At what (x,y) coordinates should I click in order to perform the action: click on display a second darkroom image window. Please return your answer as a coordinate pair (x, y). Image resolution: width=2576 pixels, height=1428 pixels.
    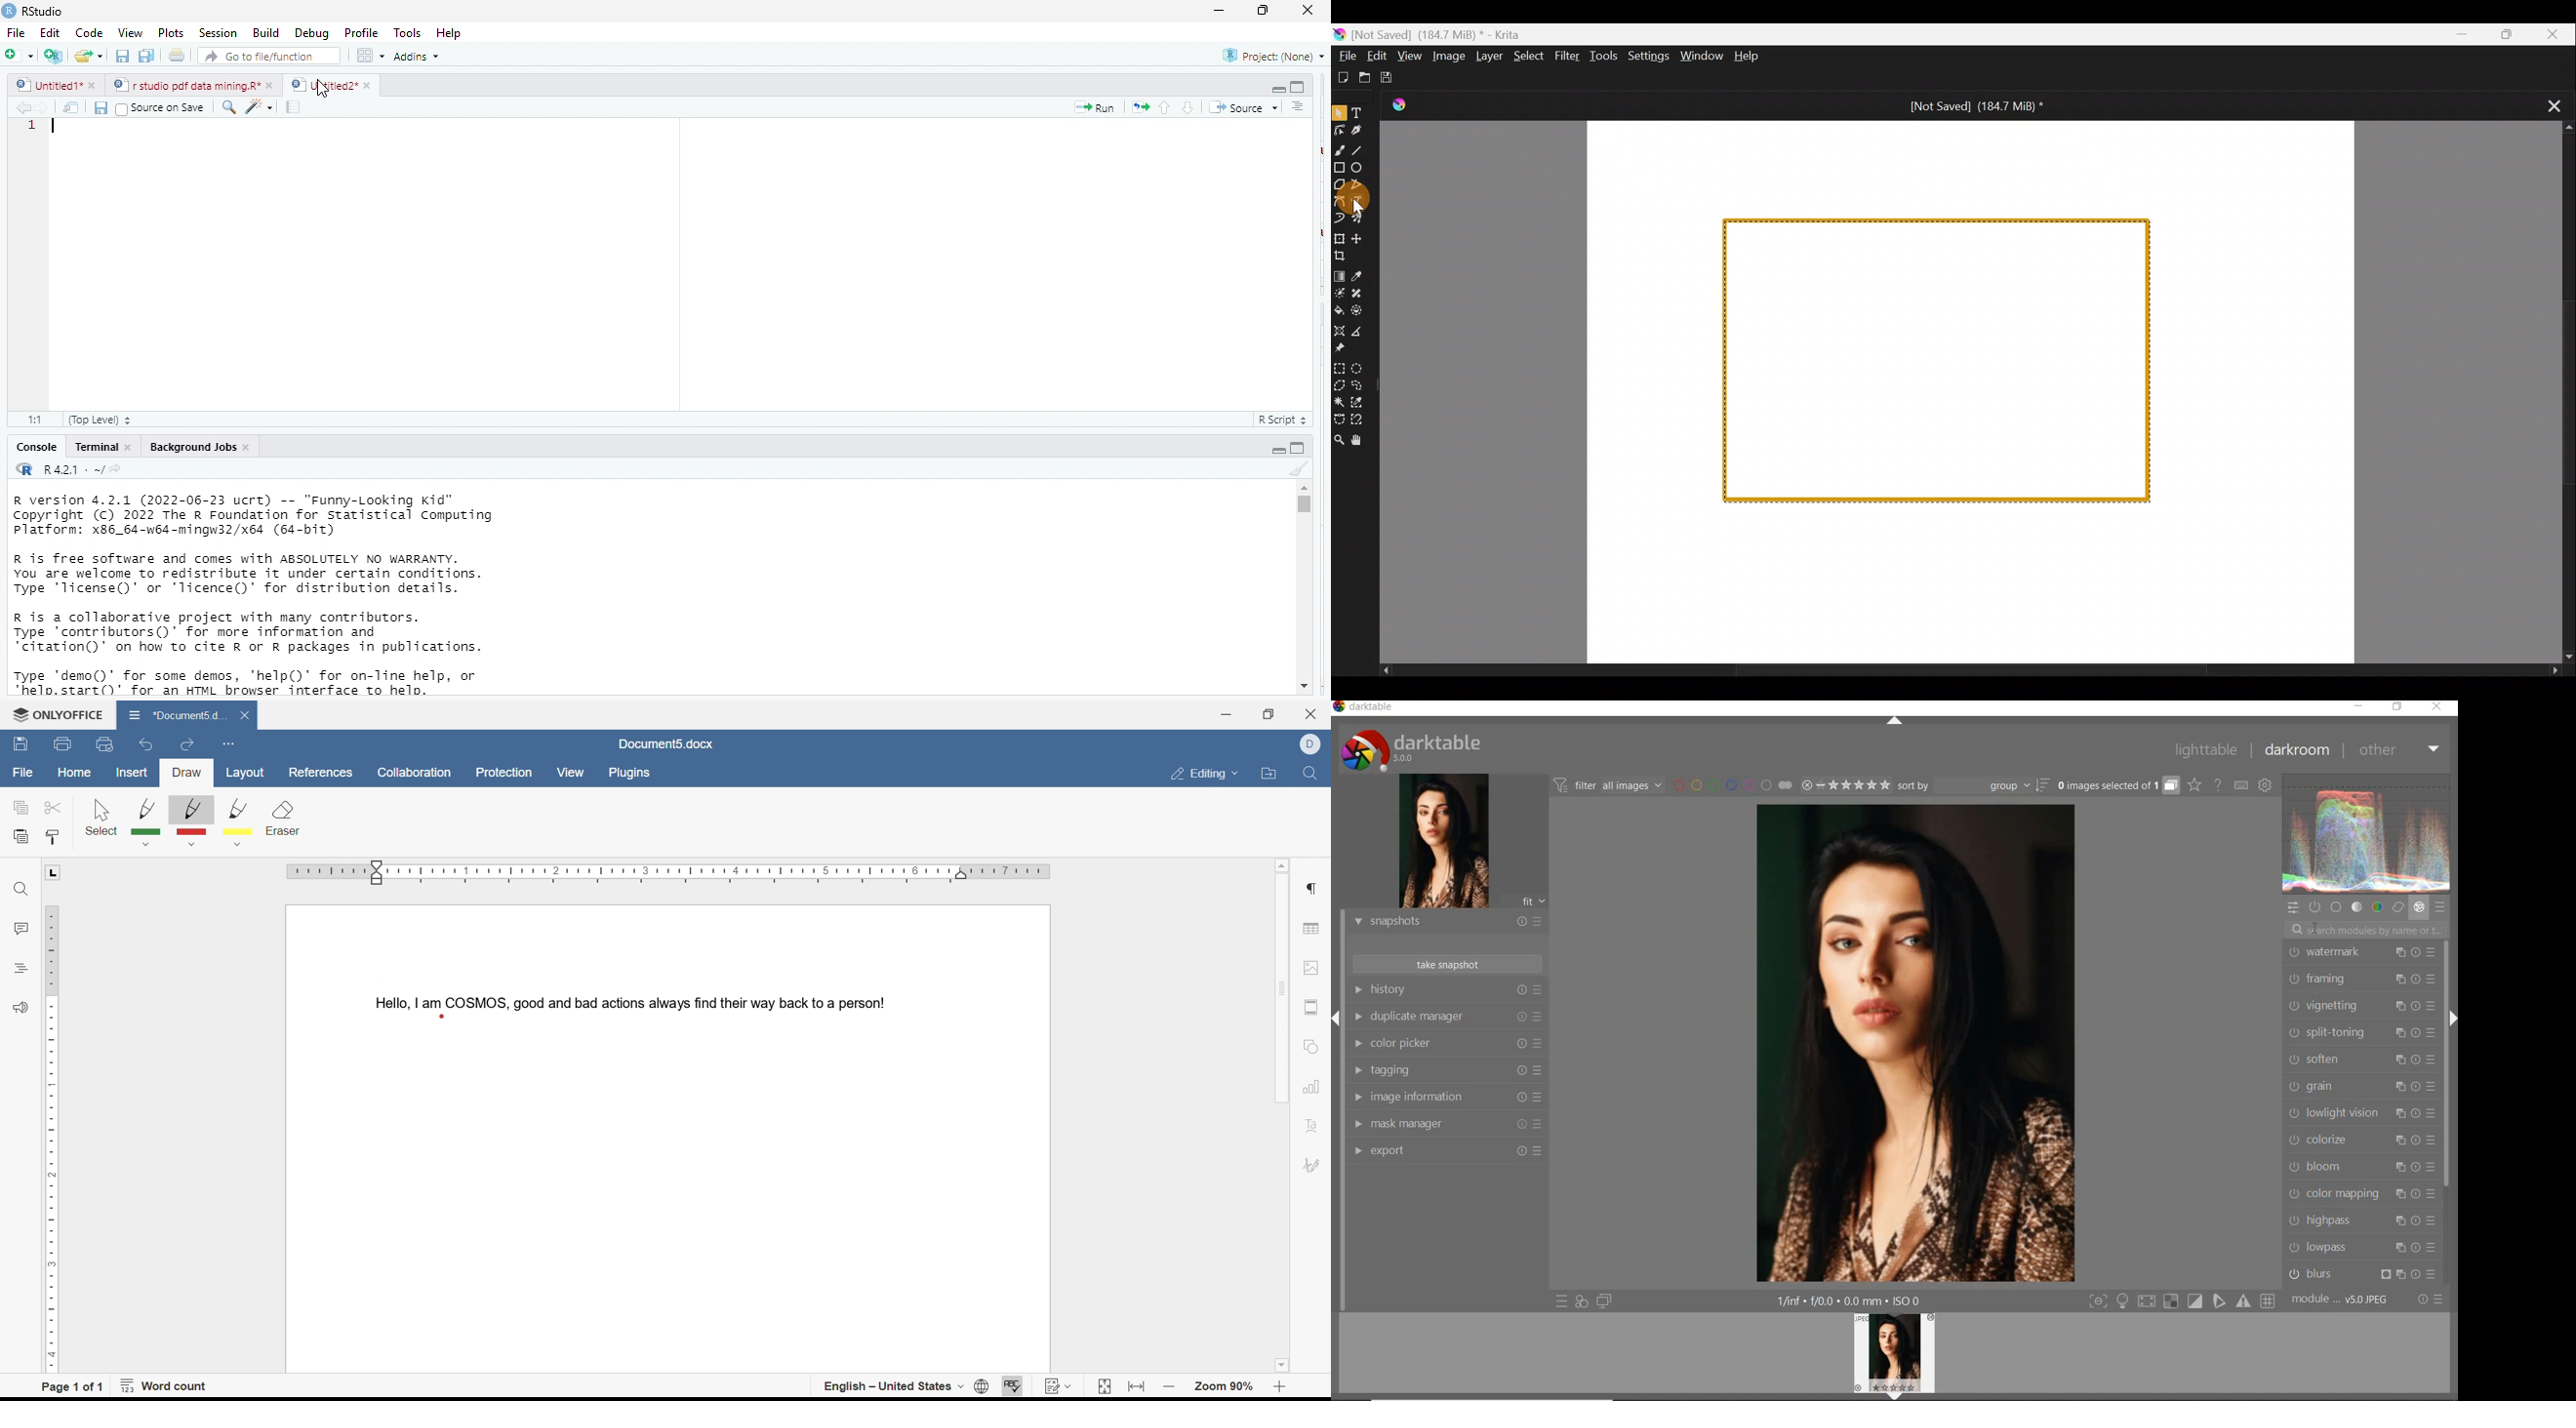
    Looking at the image, I should click on (1605, 1300).